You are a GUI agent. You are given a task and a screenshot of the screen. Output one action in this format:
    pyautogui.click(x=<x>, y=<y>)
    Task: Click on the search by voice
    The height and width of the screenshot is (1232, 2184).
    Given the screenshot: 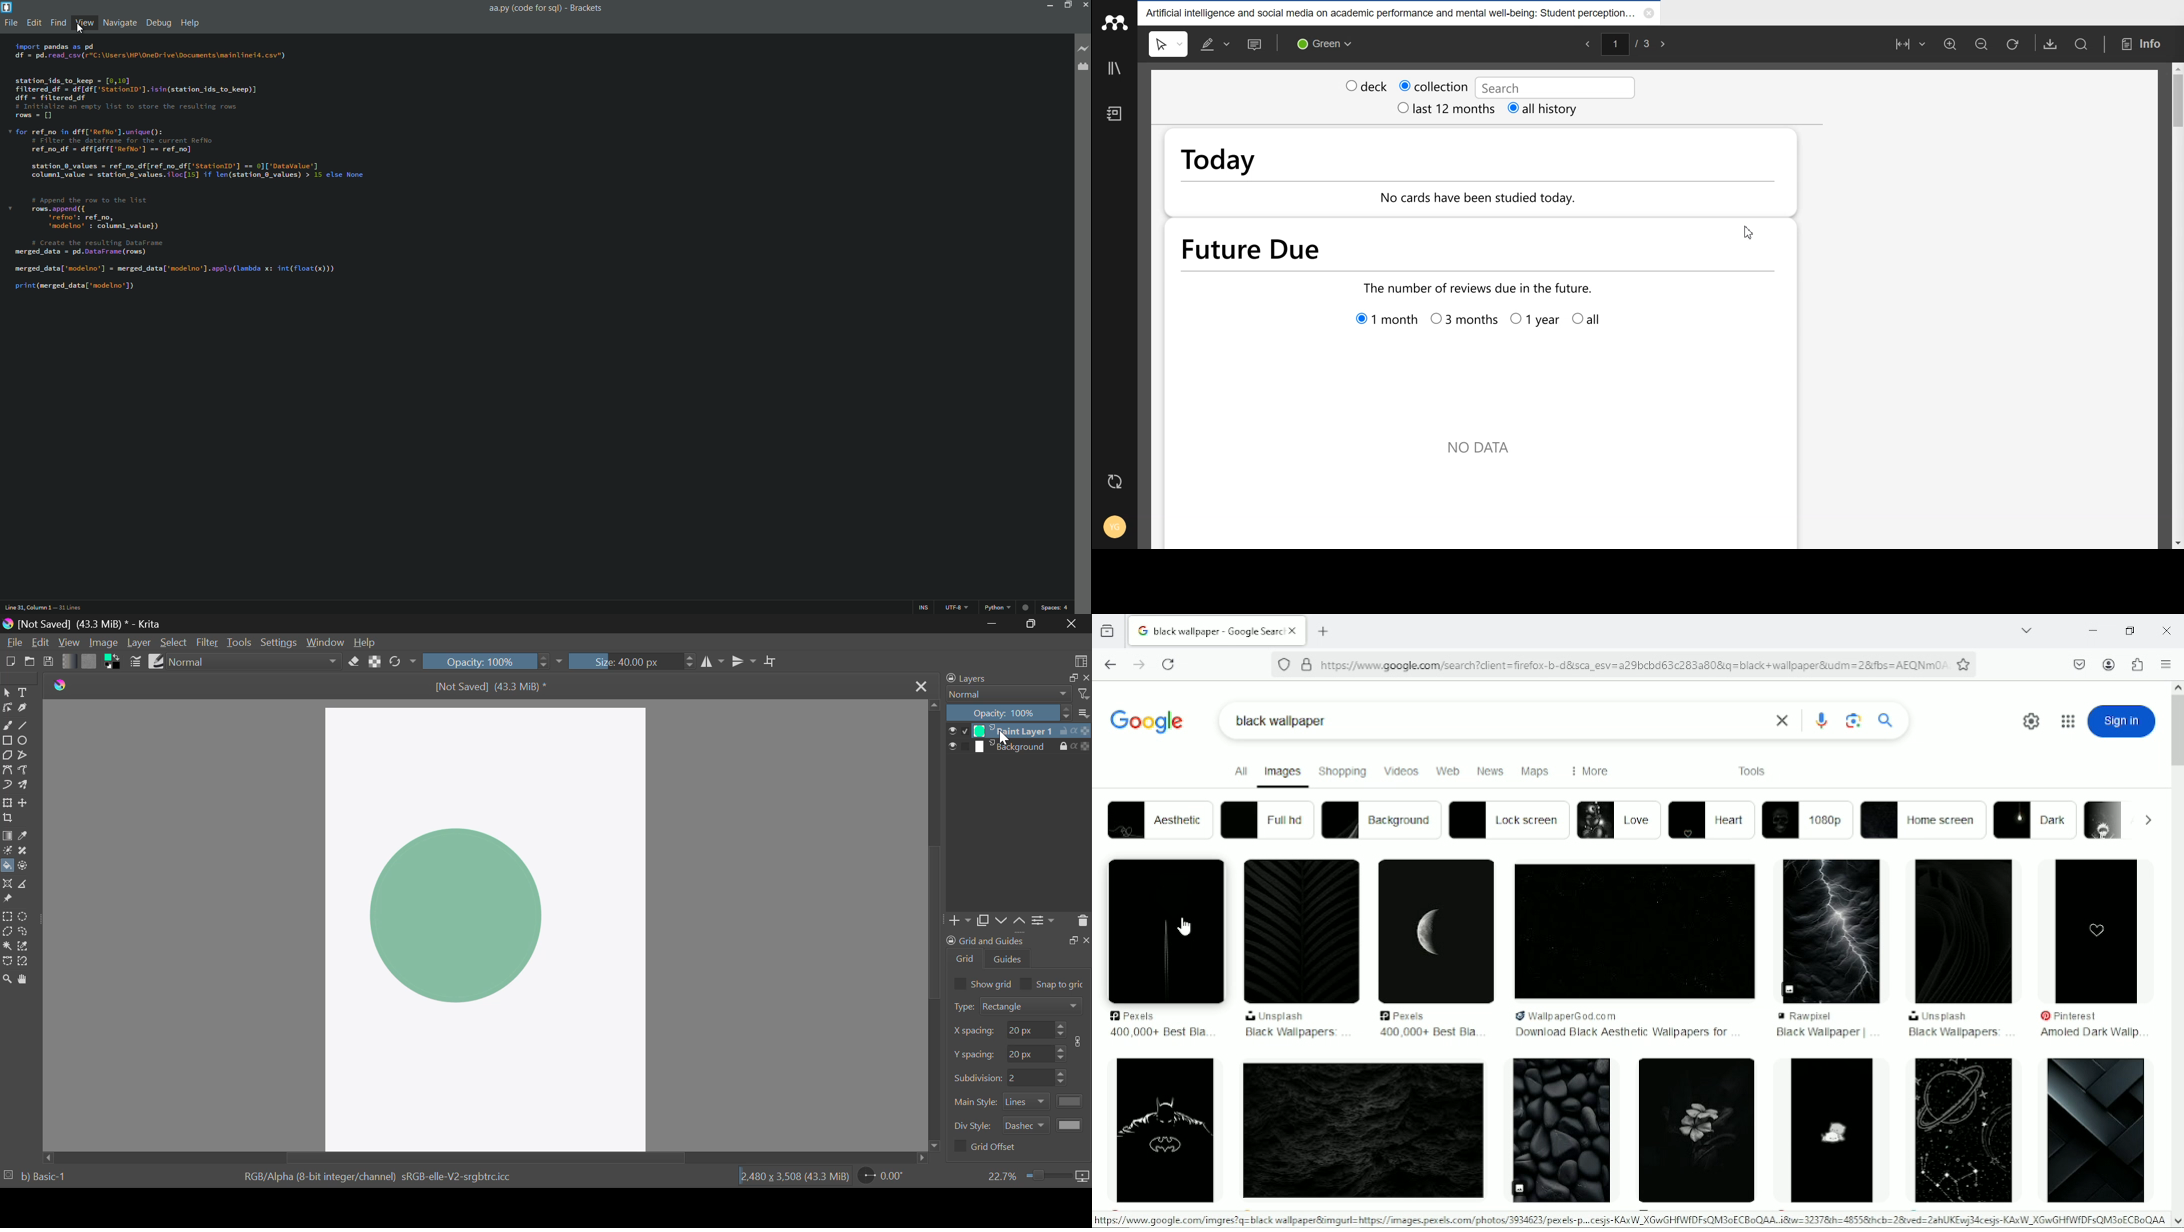 What is the action you would take?
    pyautogui.click(x=1822, y=720)
    